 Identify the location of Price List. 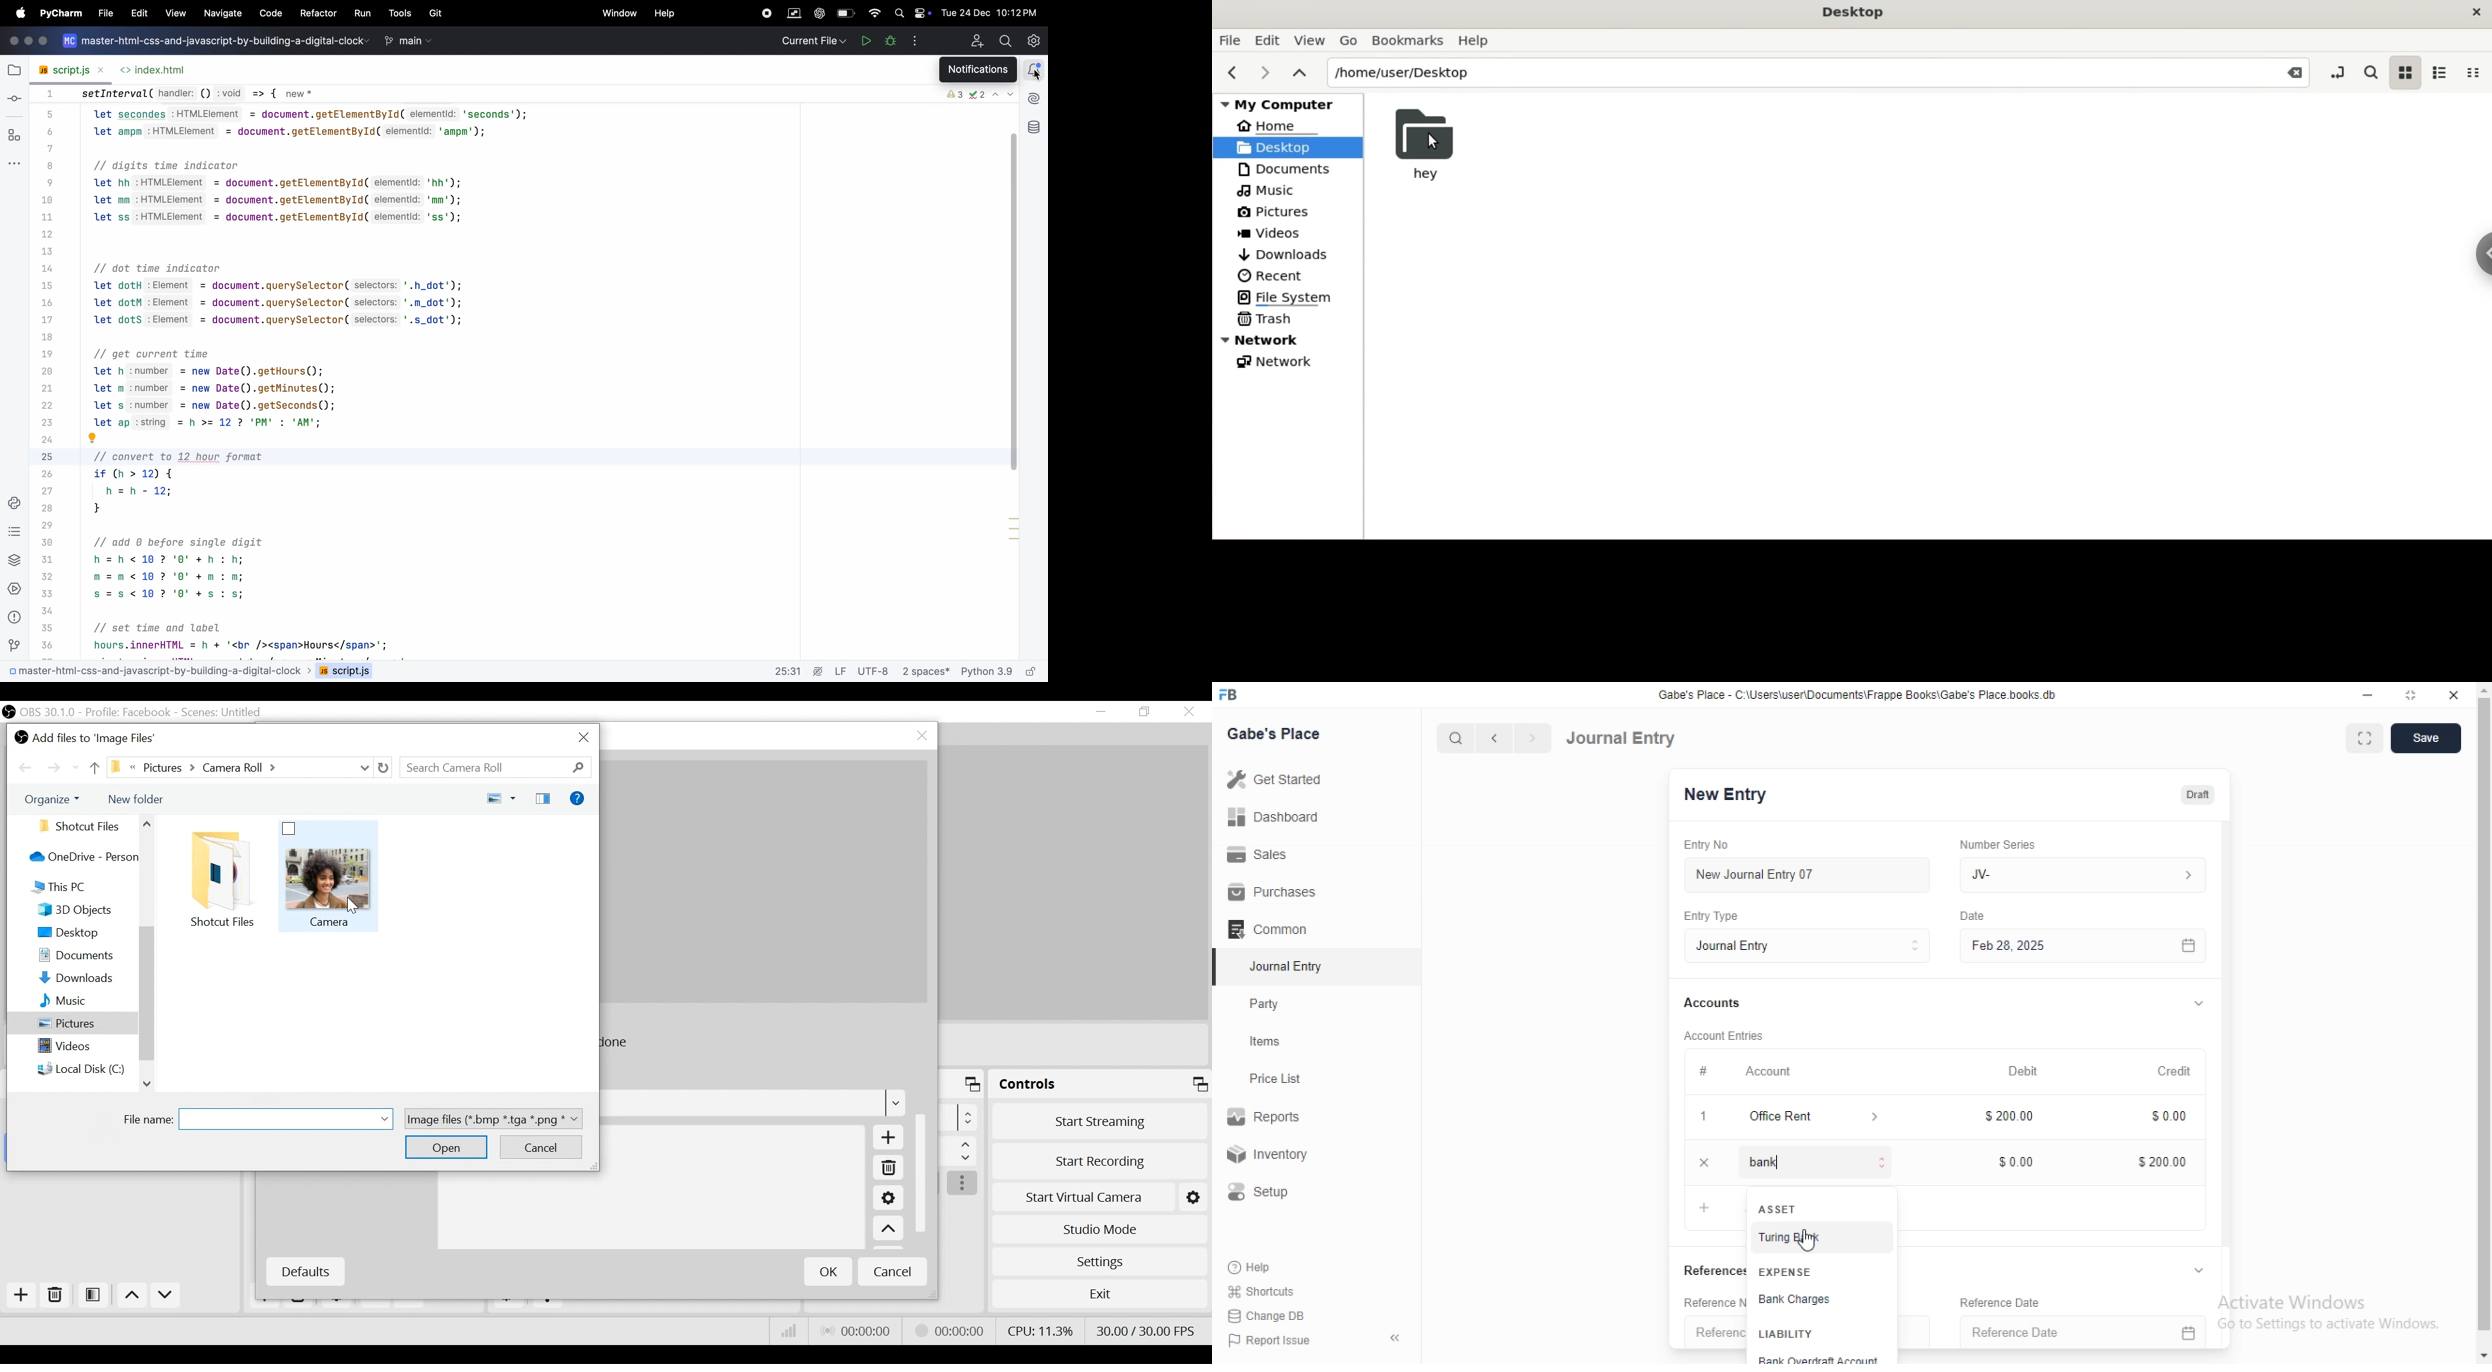
(1274, 1079).